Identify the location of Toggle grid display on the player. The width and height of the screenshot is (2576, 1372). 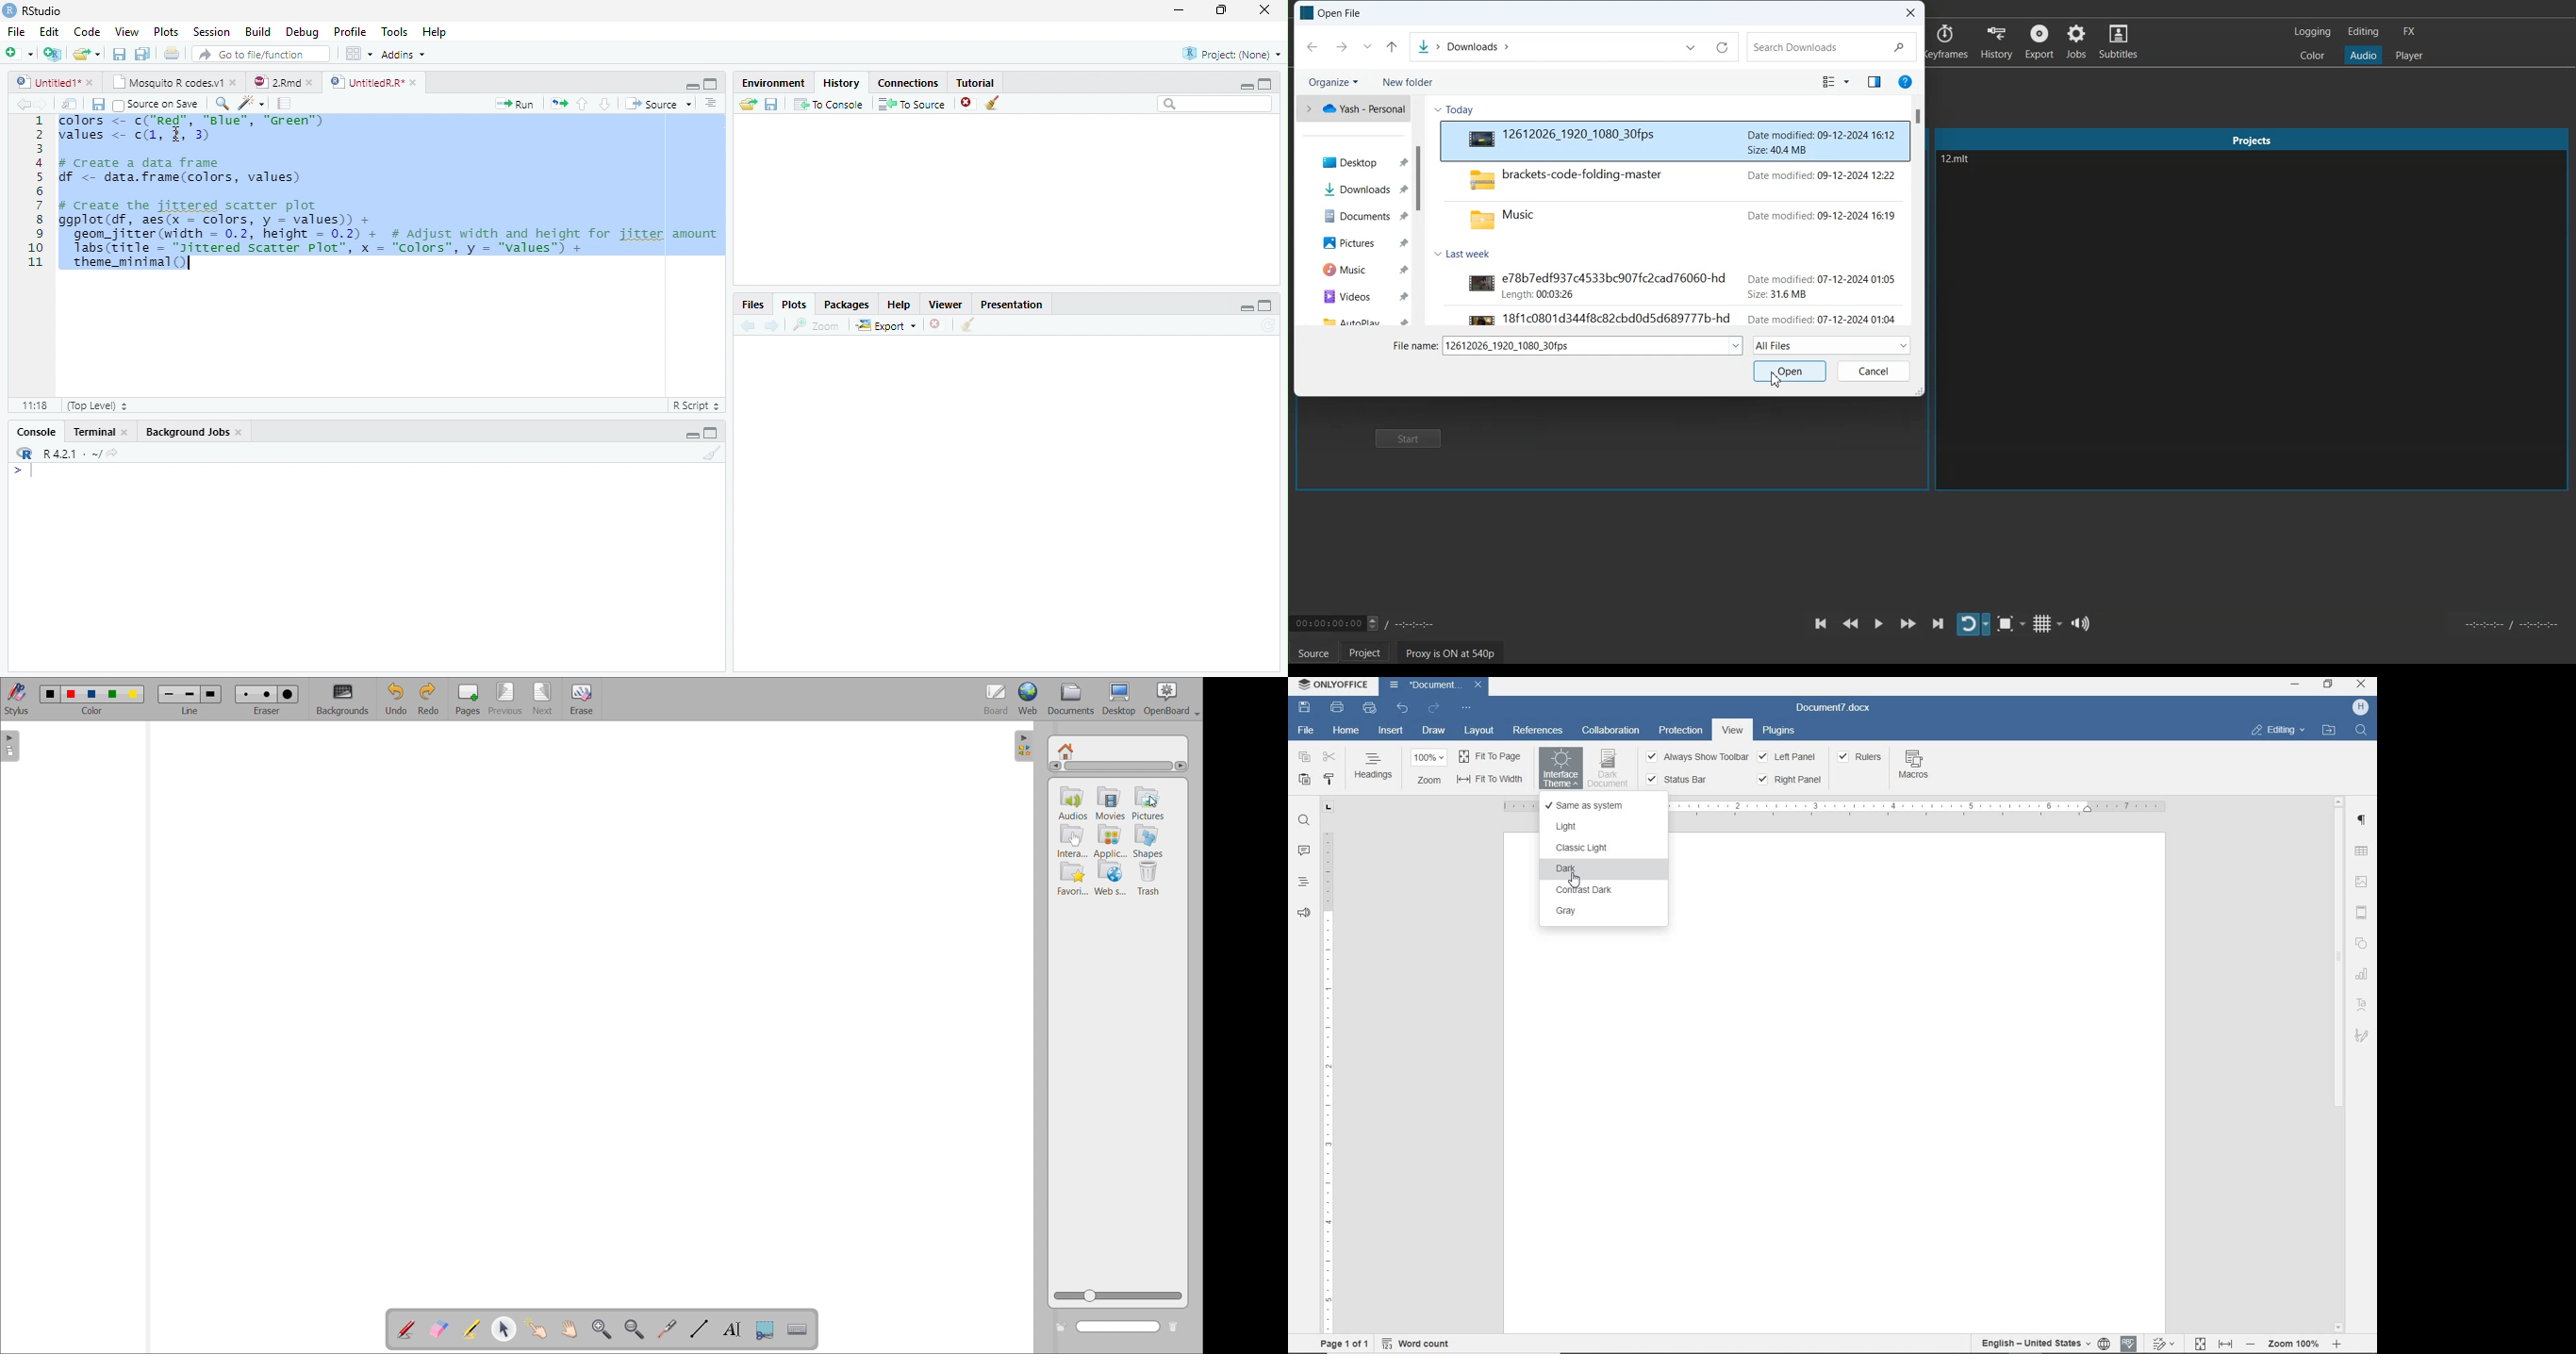
(2047, 625).